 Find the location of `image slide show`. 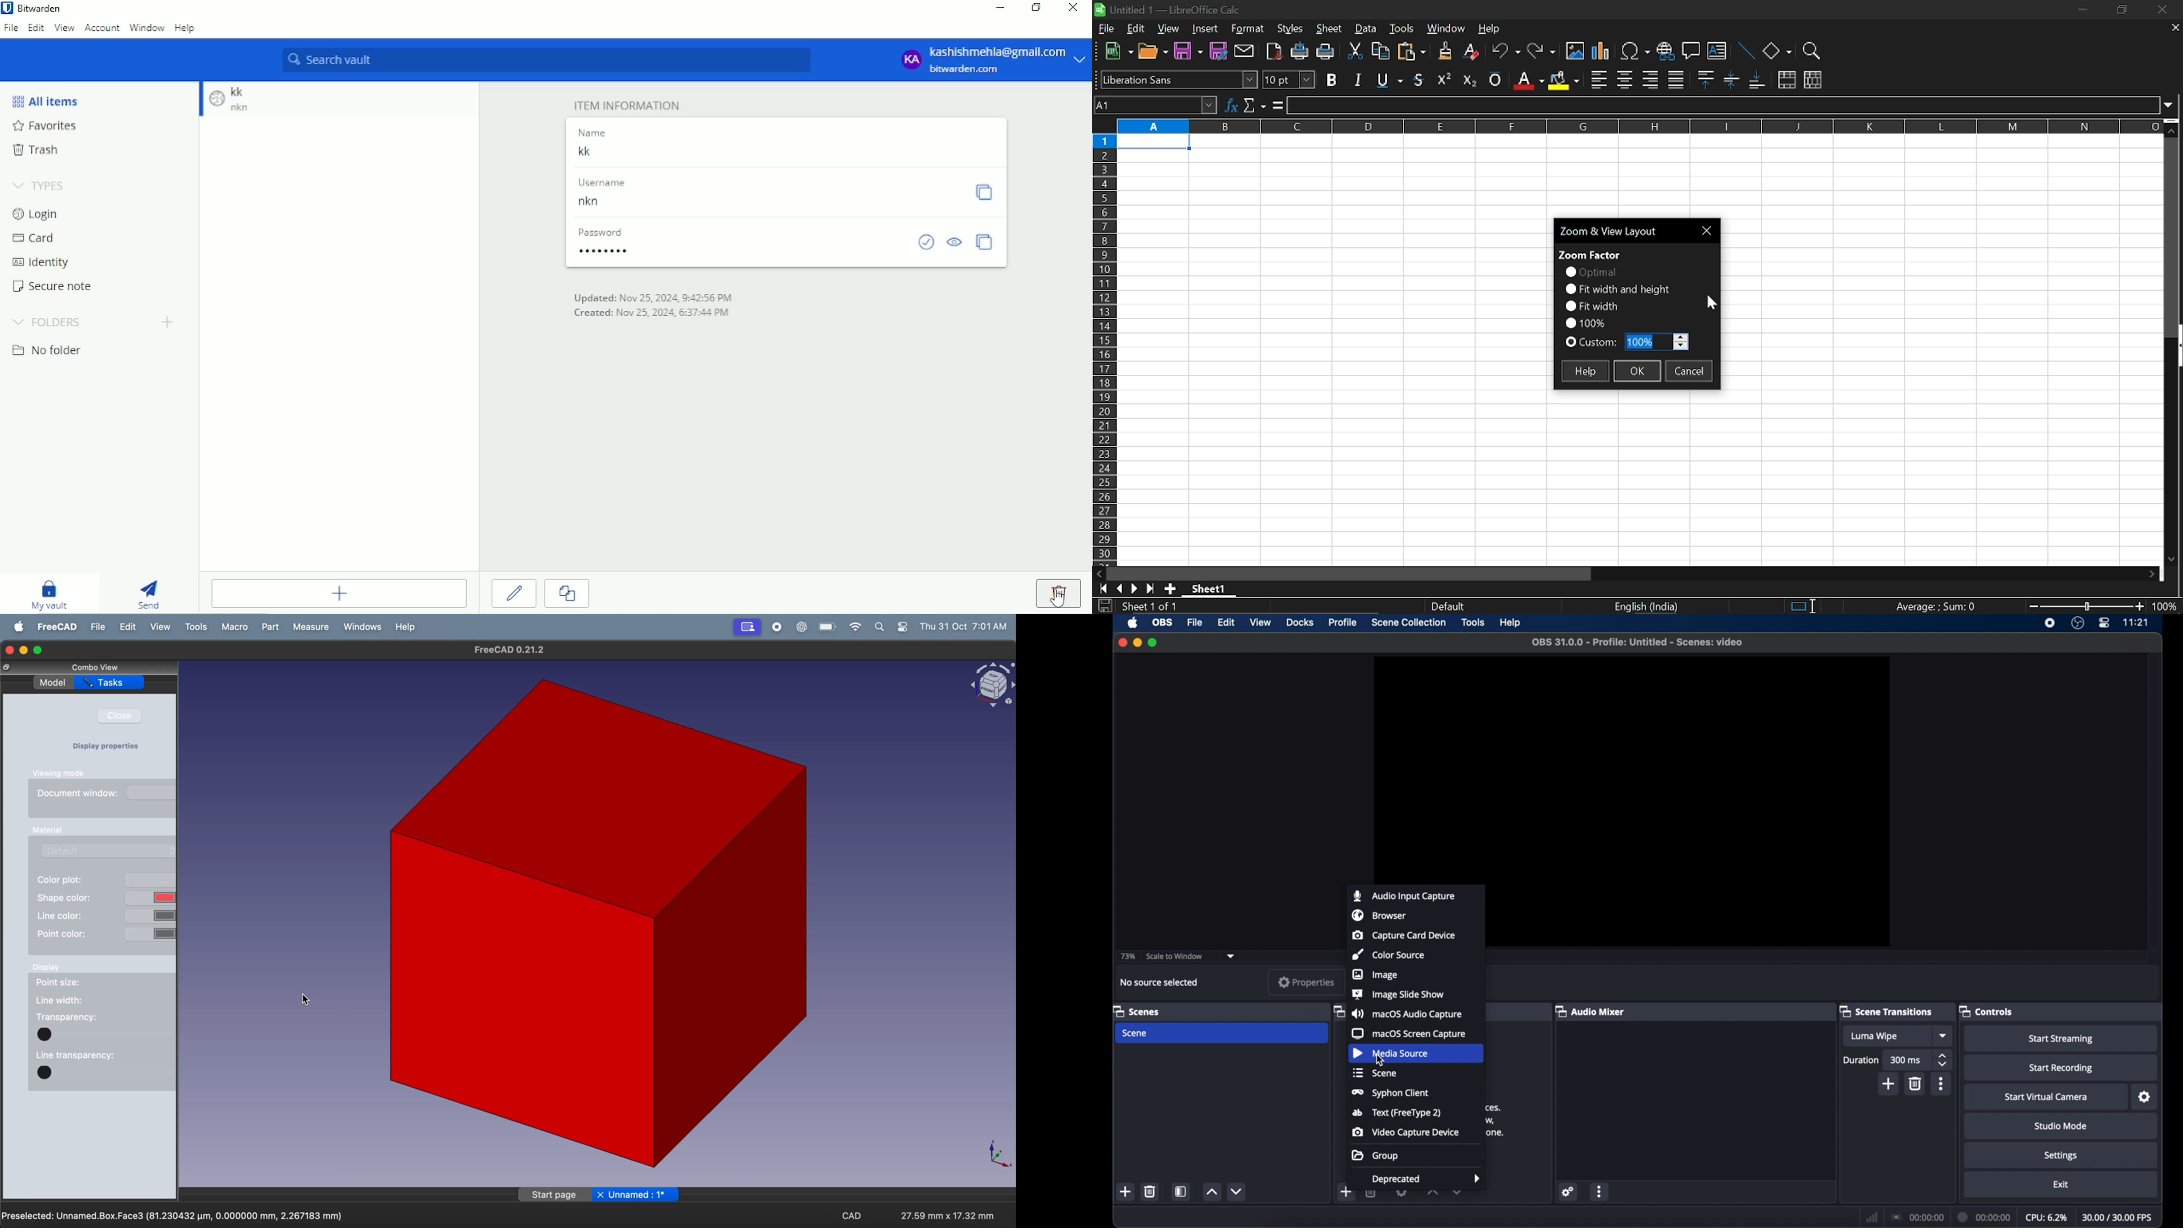

image slide show is located at coordinates (1398, 994).